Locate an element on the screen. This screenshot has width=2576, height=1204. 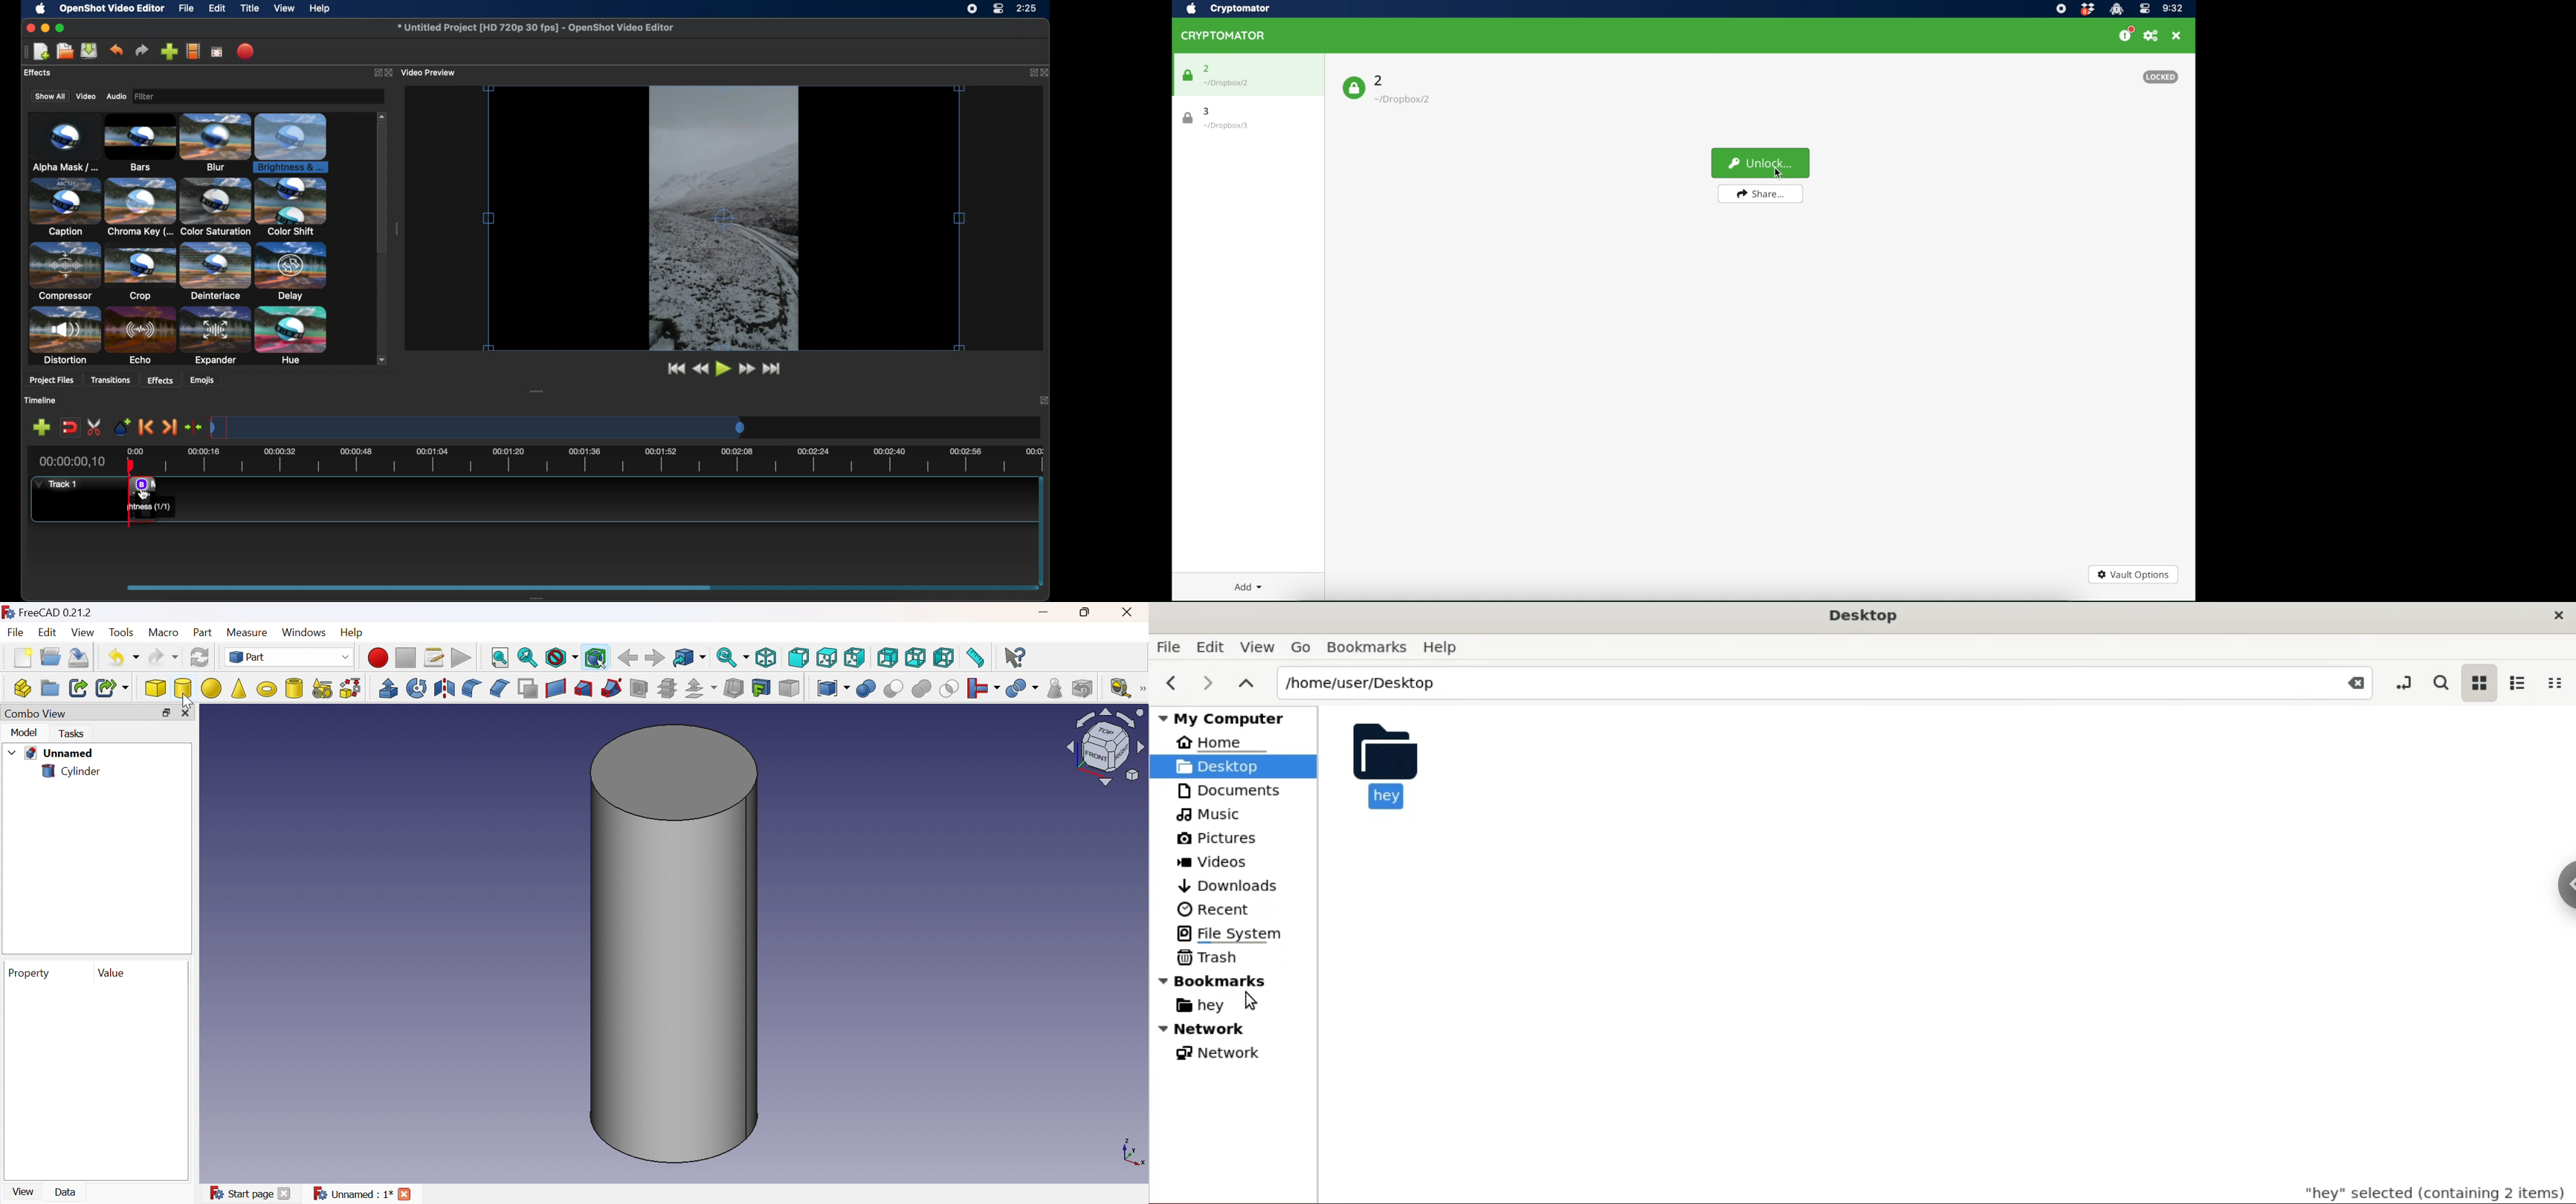
Unnamed : 1* is located at coordinates (363, 1194).